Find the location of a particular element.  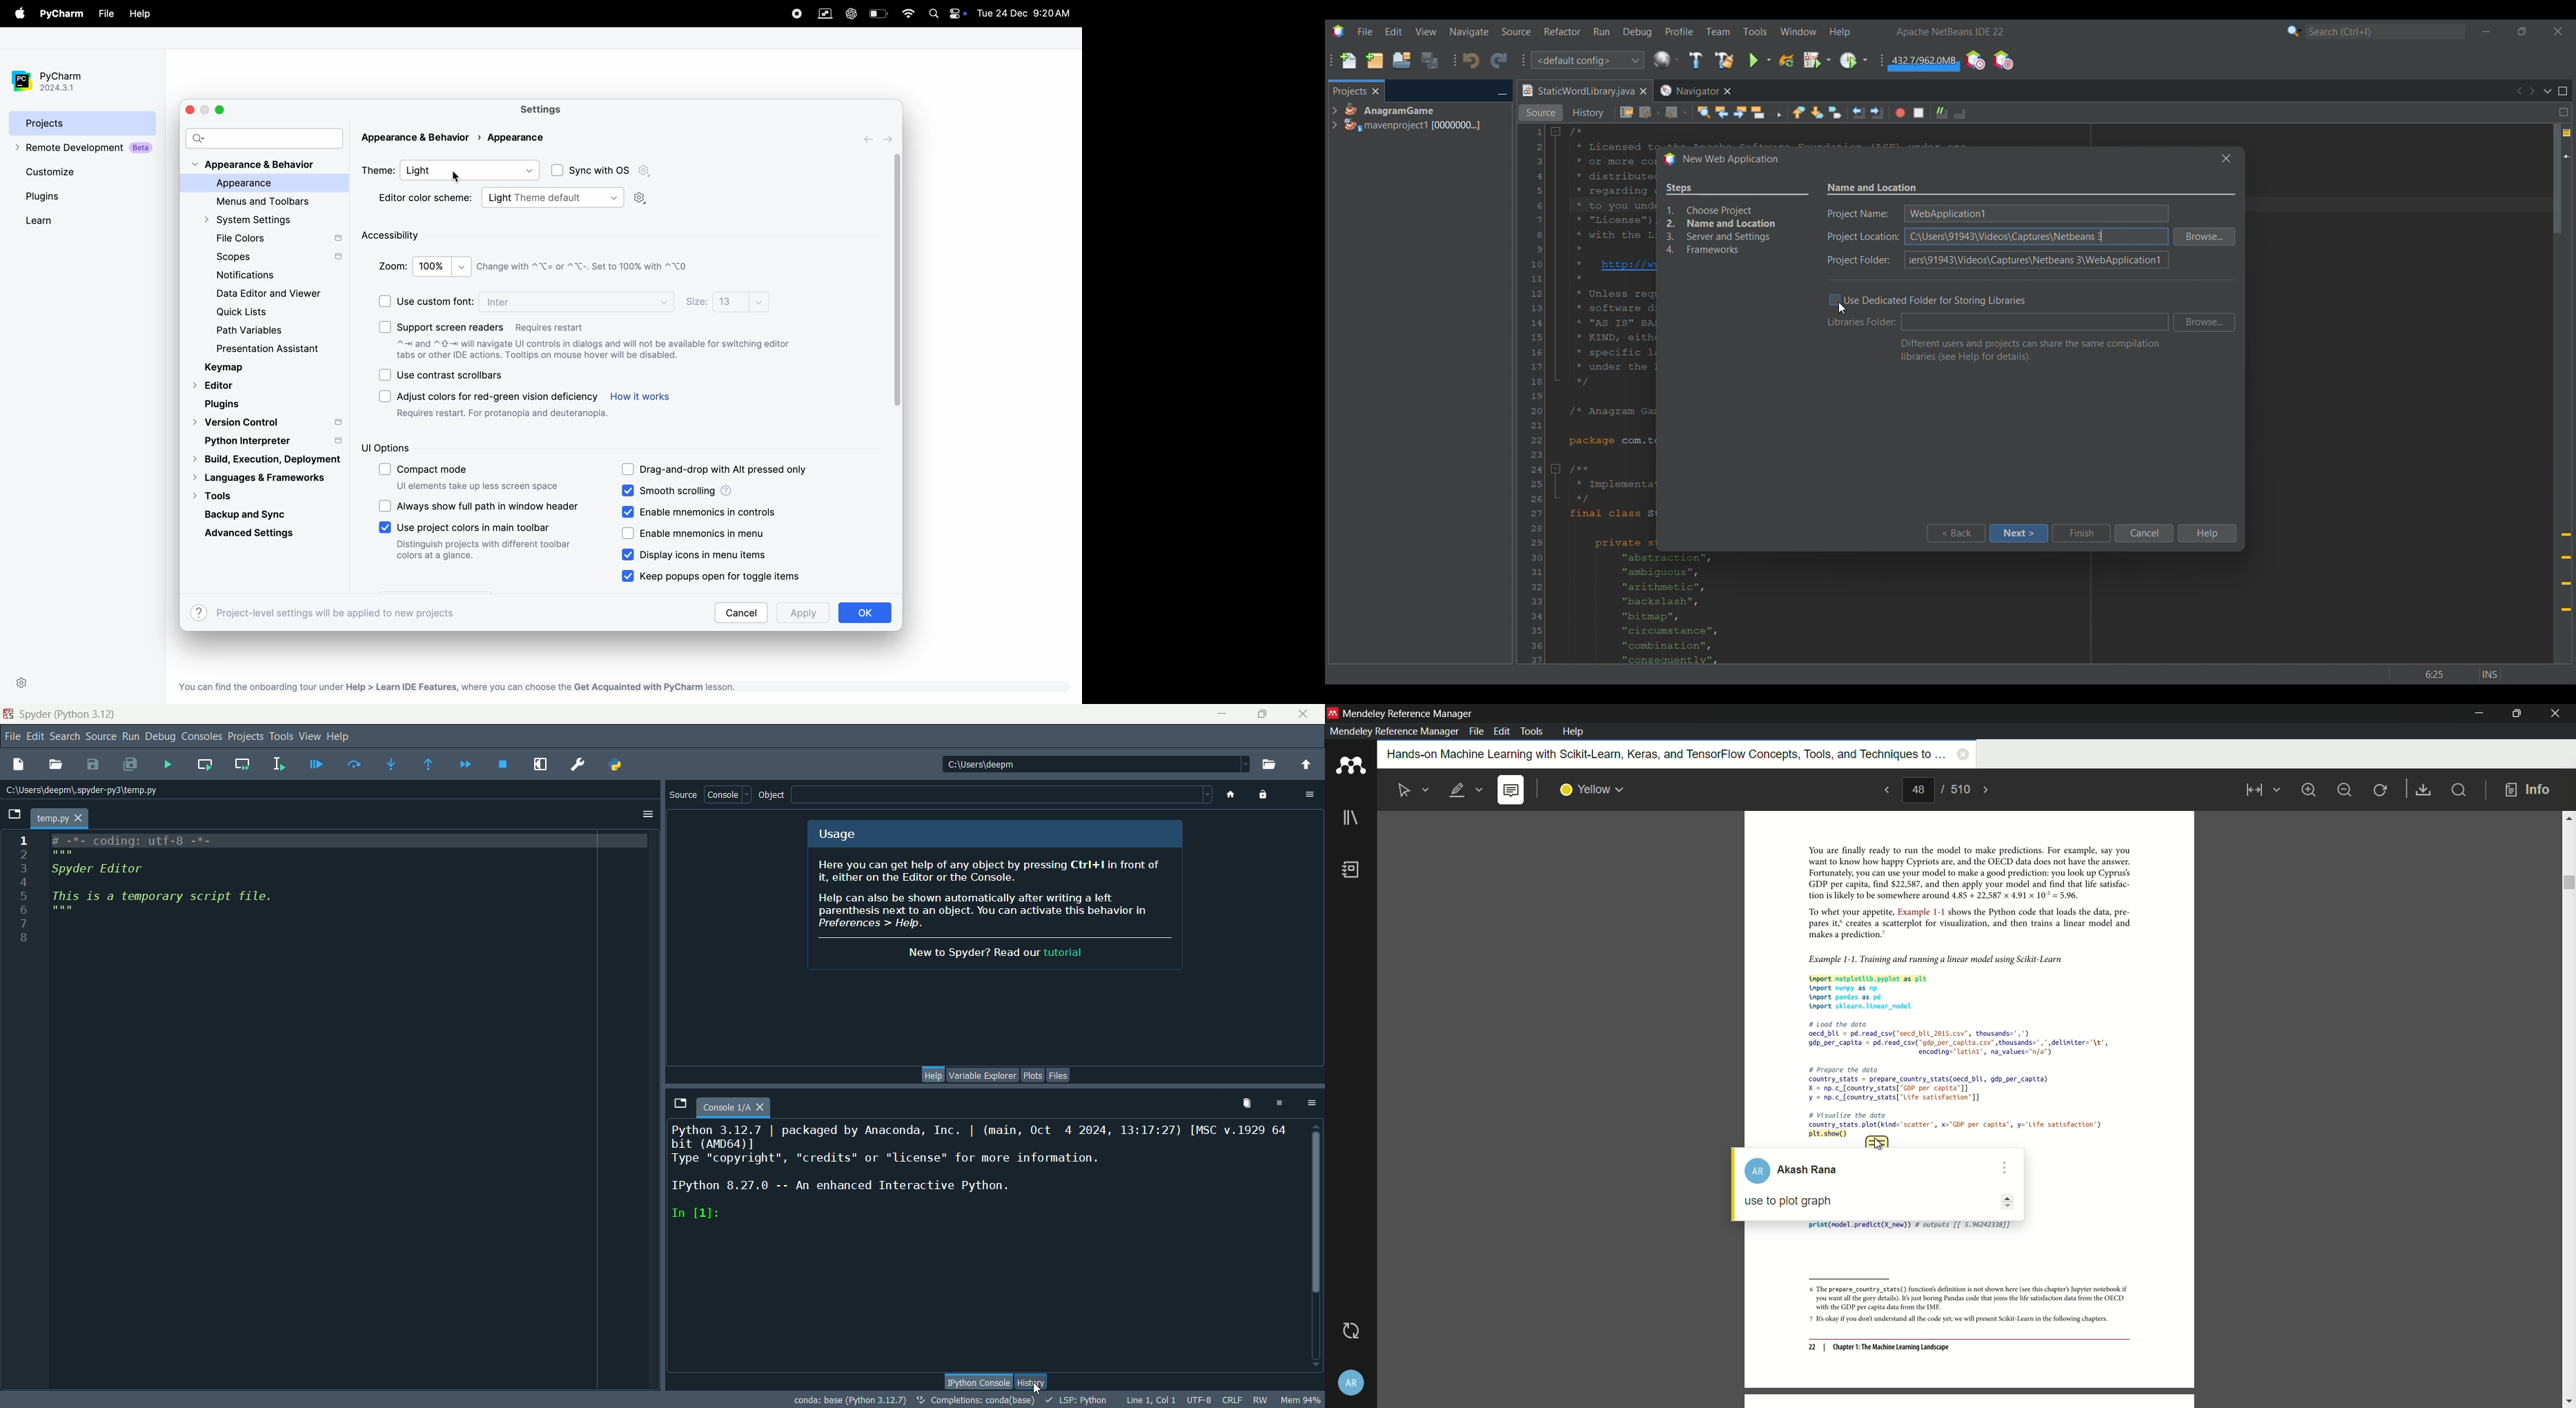

book name is located at coordinates (1664, 755).